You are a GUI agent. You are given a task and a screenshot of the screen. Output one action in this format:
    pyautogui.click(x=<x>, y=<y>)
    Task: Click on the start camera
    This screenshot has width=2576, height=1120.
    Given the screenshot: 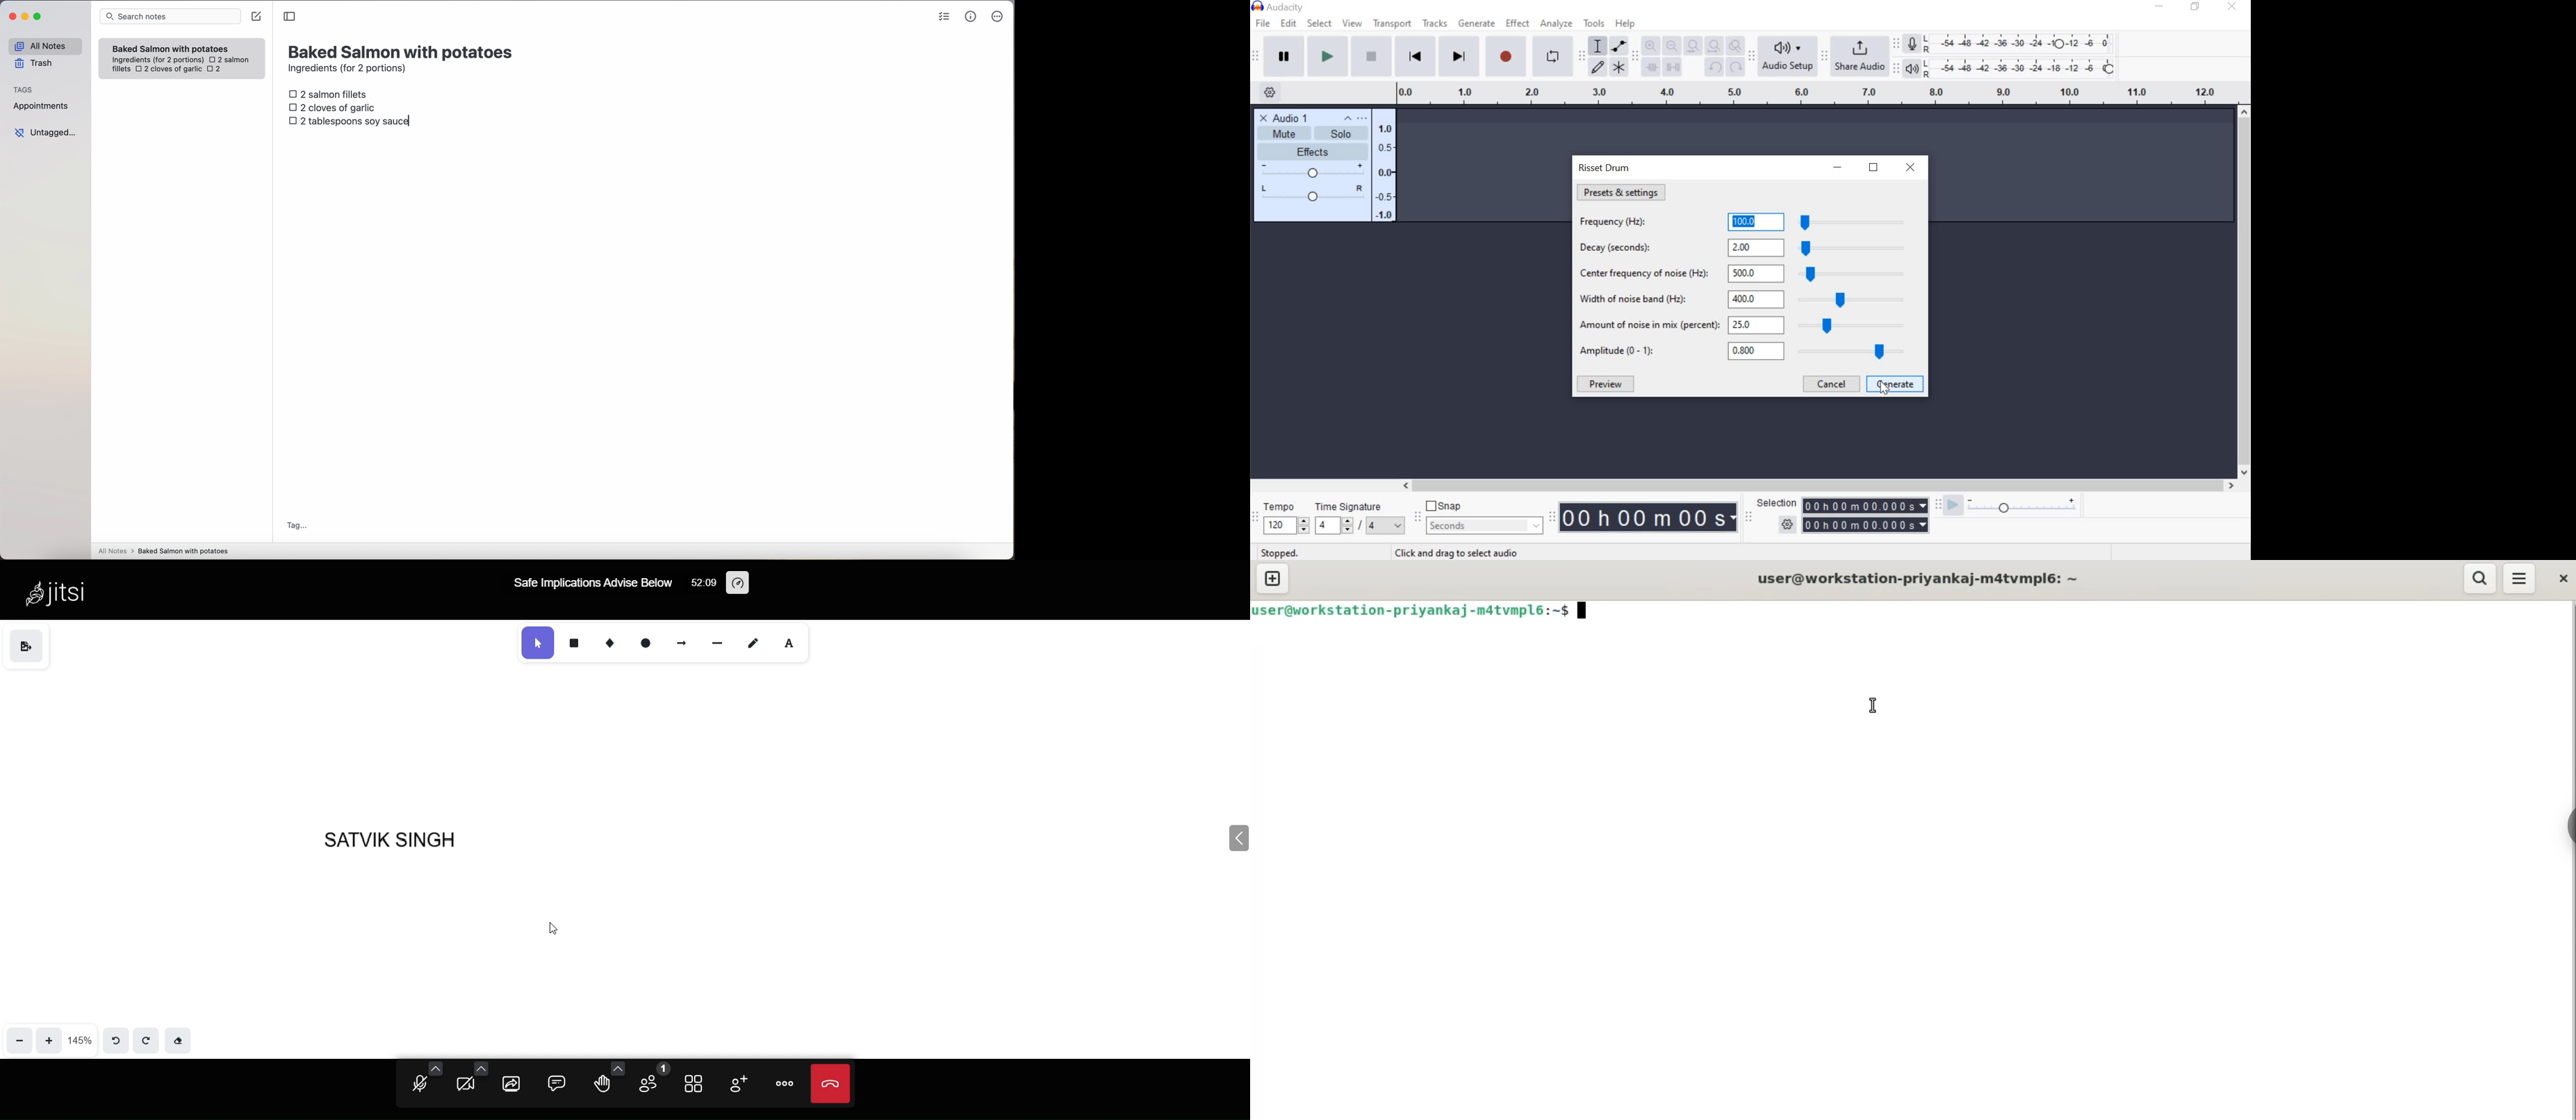 What is the action you would take?
    pyautogui.click(x=469, y=1085)
    